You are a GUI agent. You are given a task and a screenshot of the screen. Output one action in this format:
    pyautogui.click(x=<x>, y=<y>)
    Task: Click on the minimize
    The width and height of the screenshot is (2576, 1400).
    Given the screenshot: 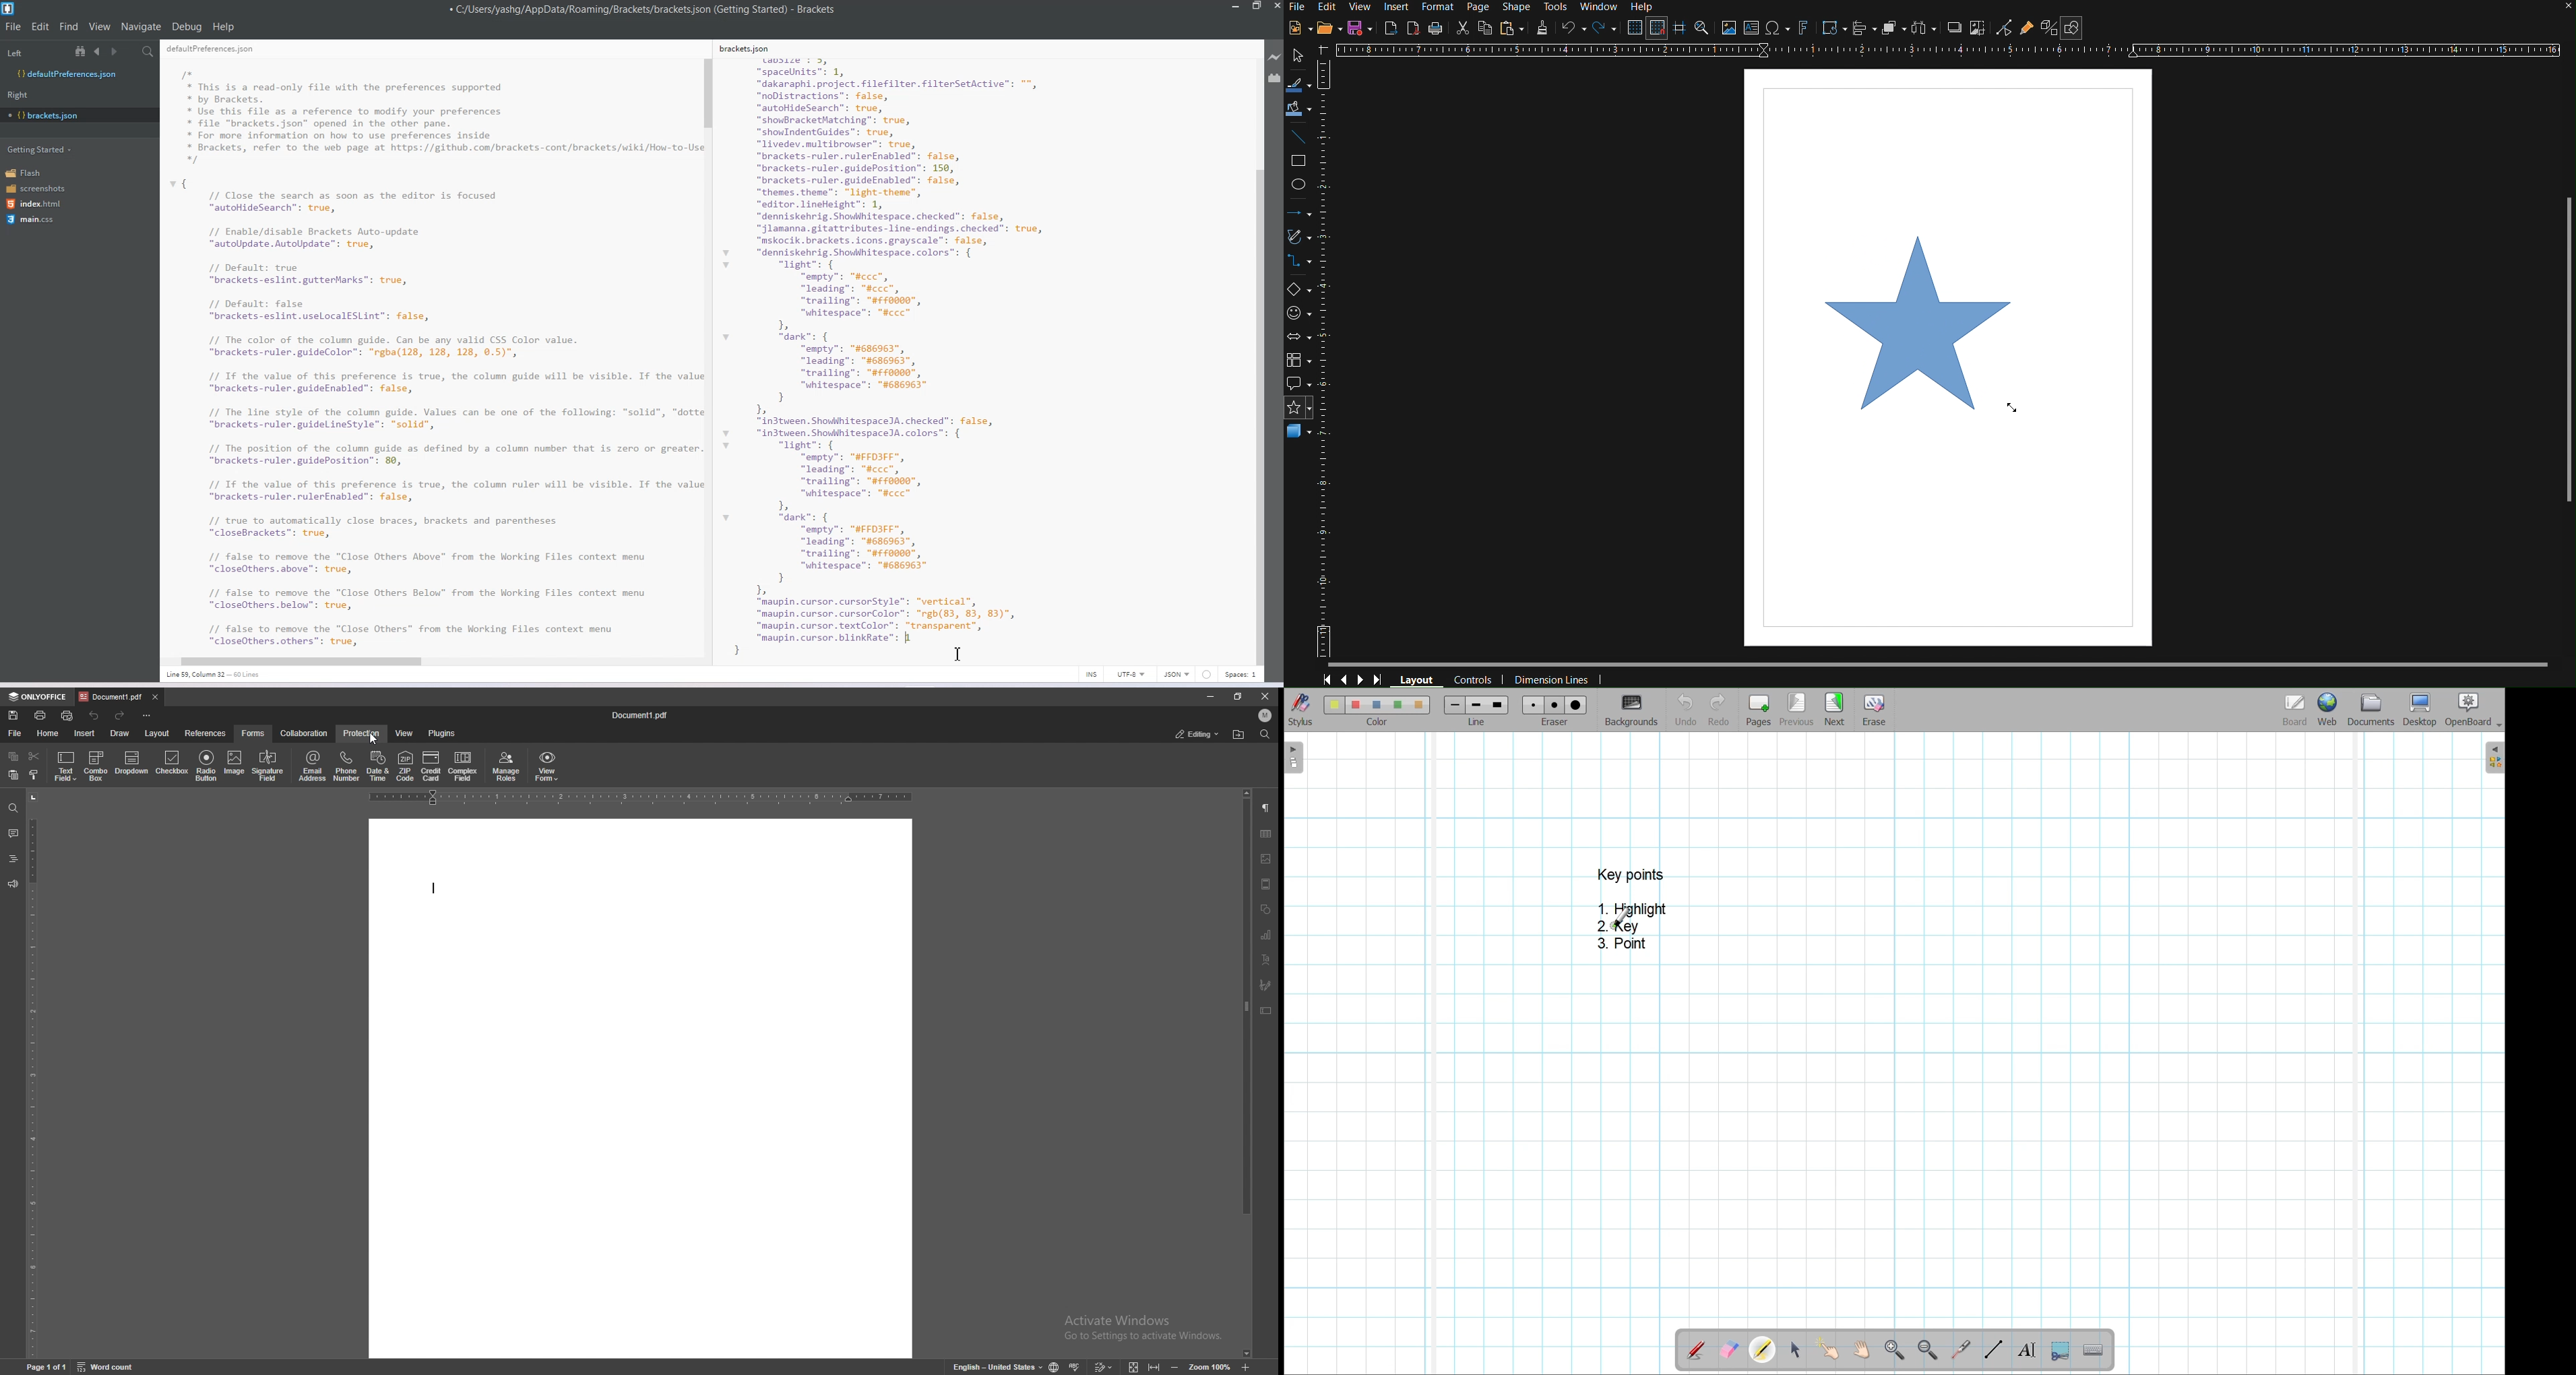 What is the action you would take?
    pyautogui.click(x=1210, y=696)
    